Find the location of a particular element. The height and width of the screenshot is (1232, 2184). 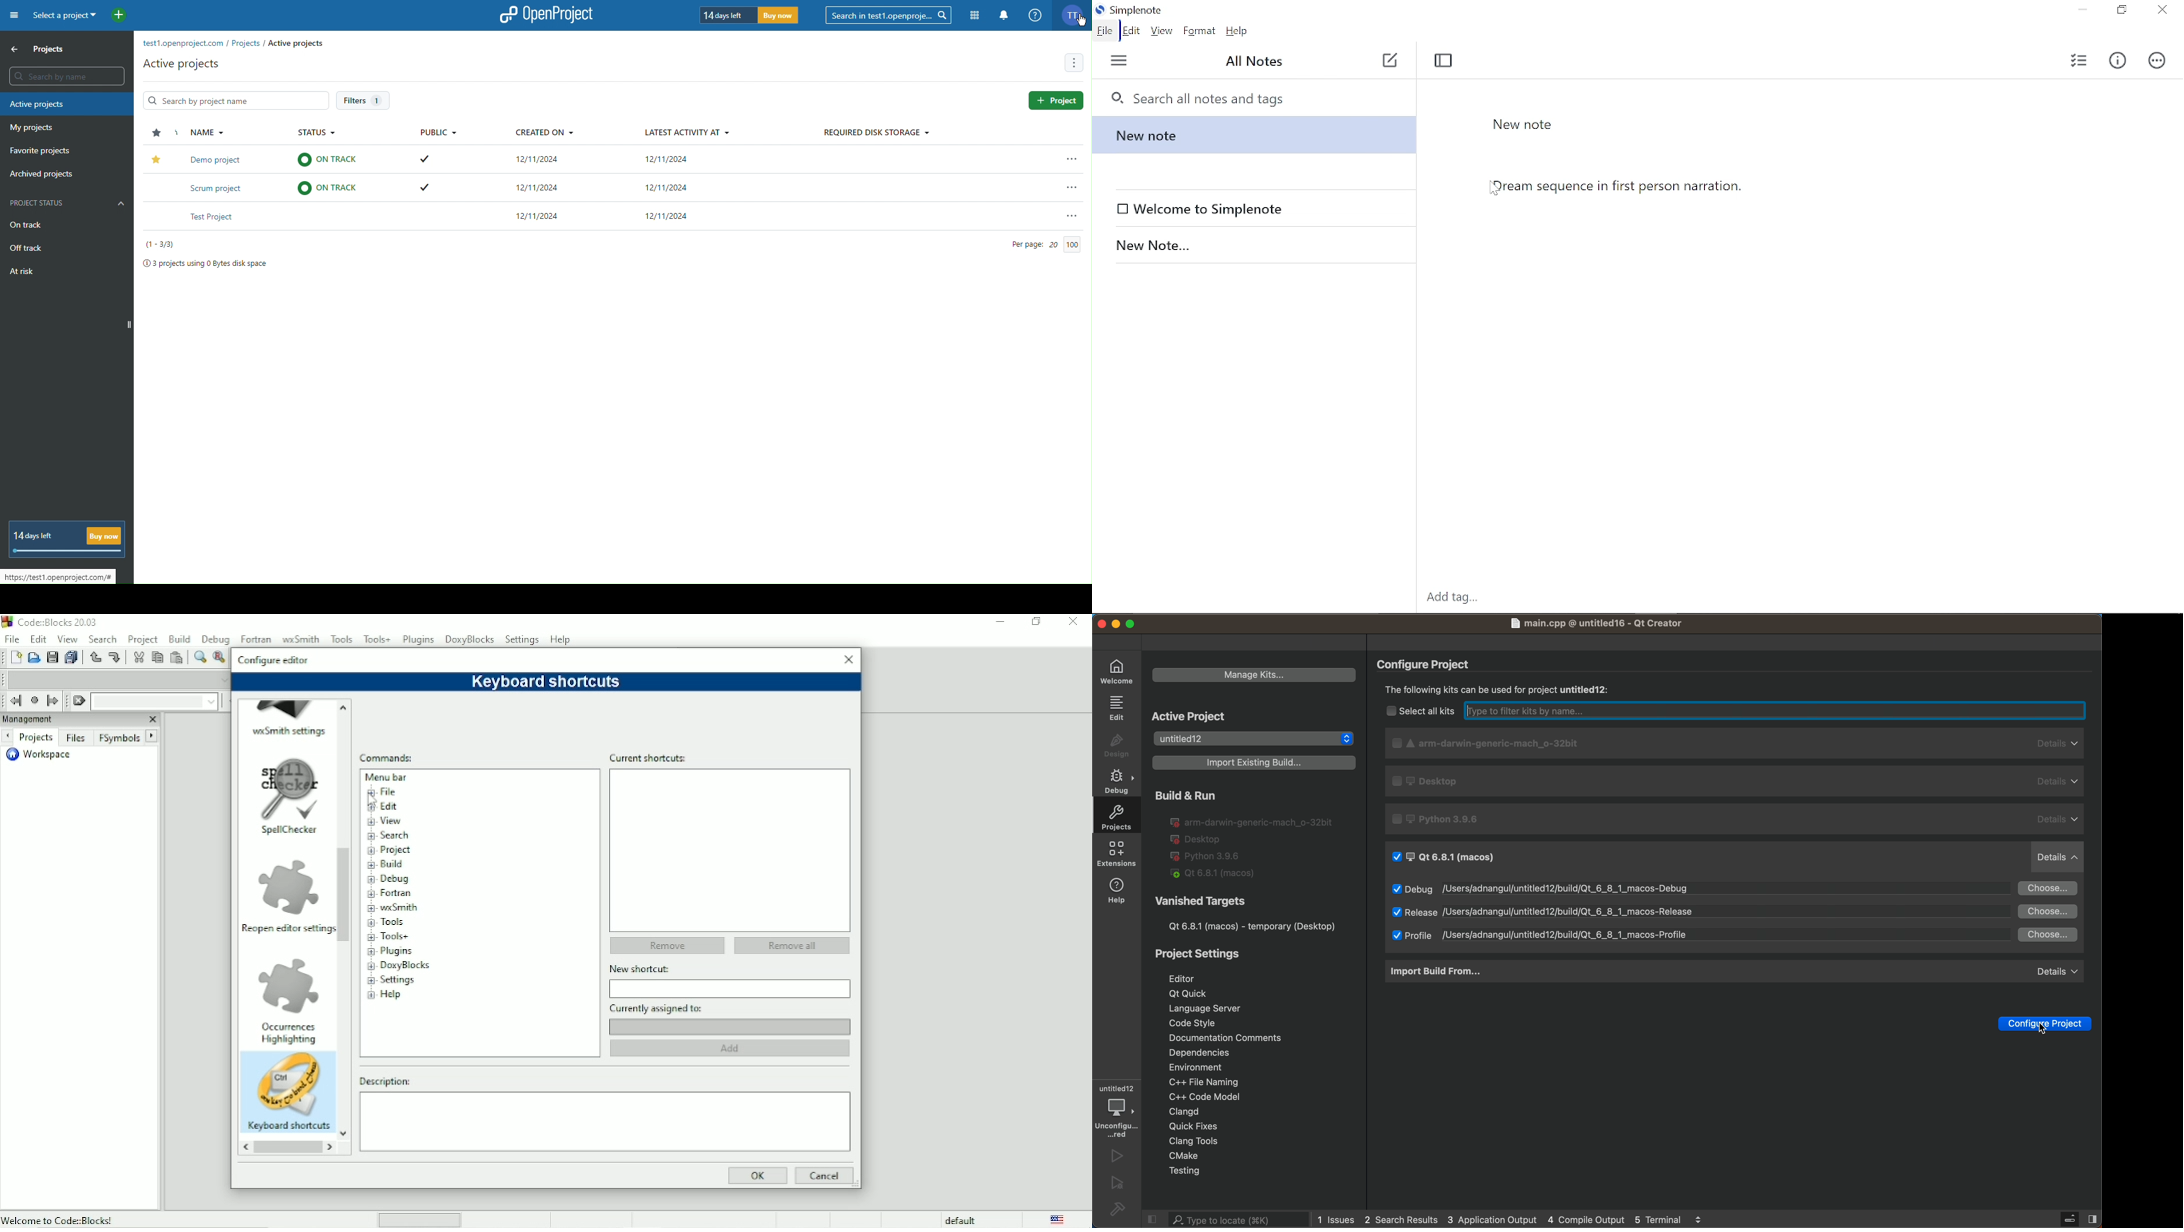

Clear is located at coordinates (79, 701).